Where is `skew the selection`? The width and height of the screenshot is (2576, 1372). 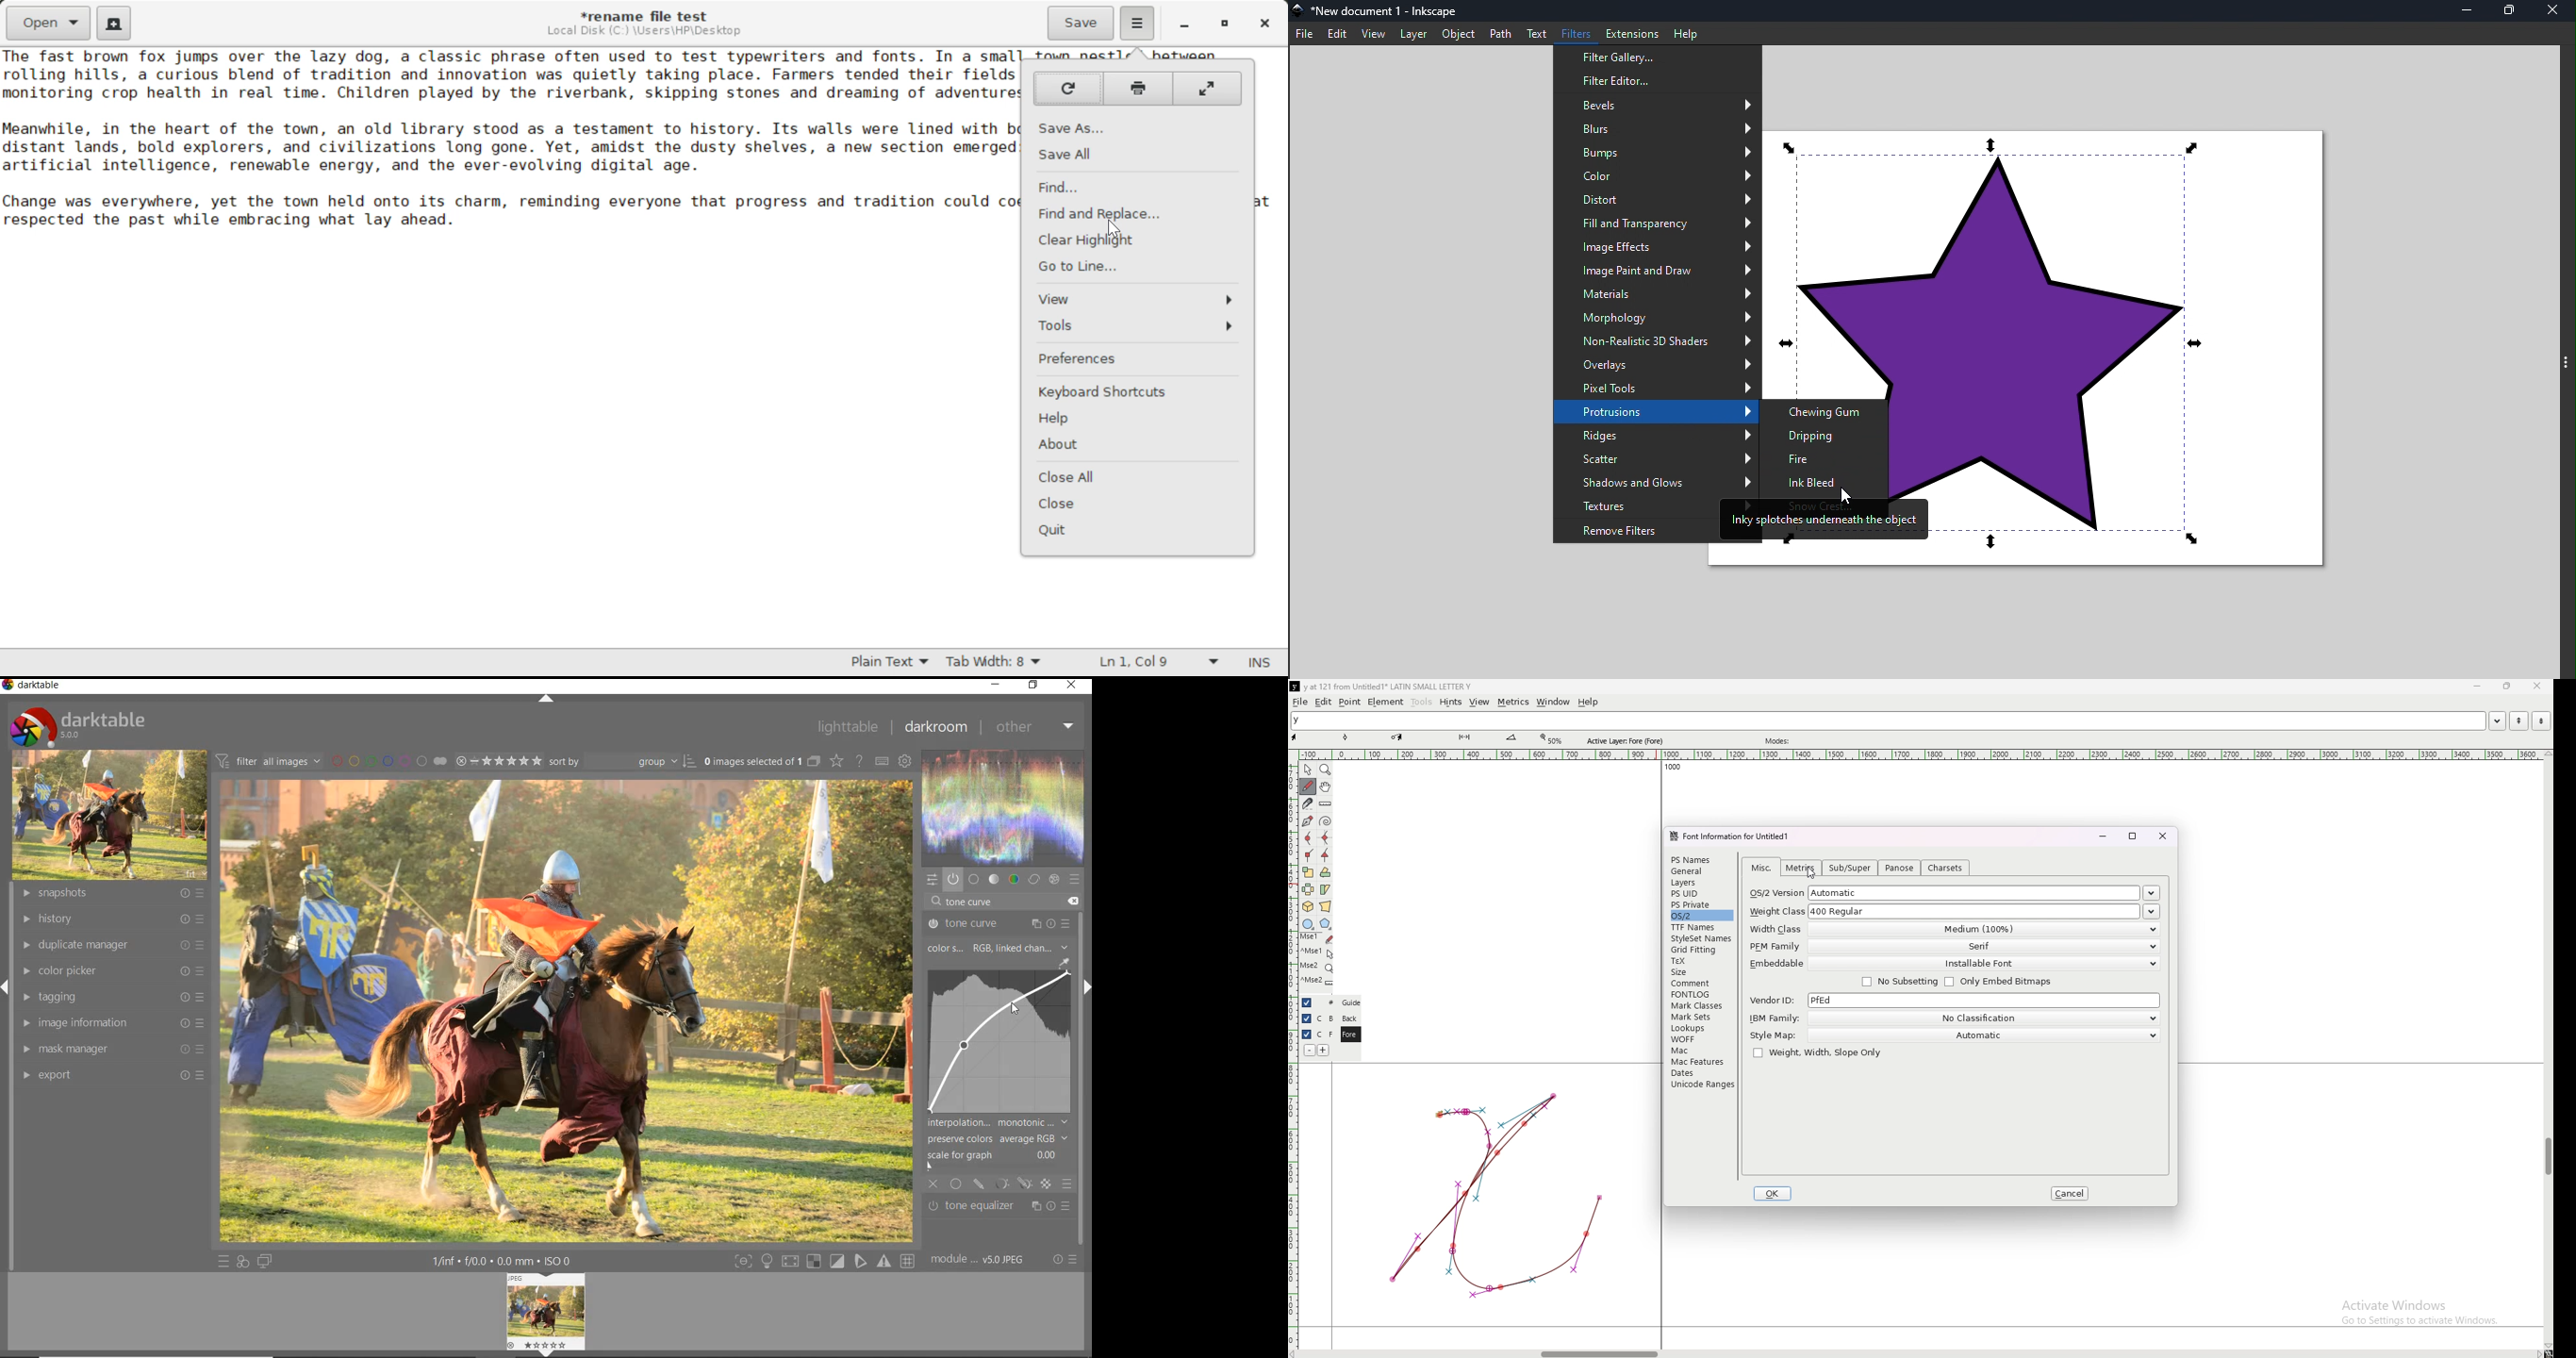 skew the selection is located at coordinates (1325, 889).